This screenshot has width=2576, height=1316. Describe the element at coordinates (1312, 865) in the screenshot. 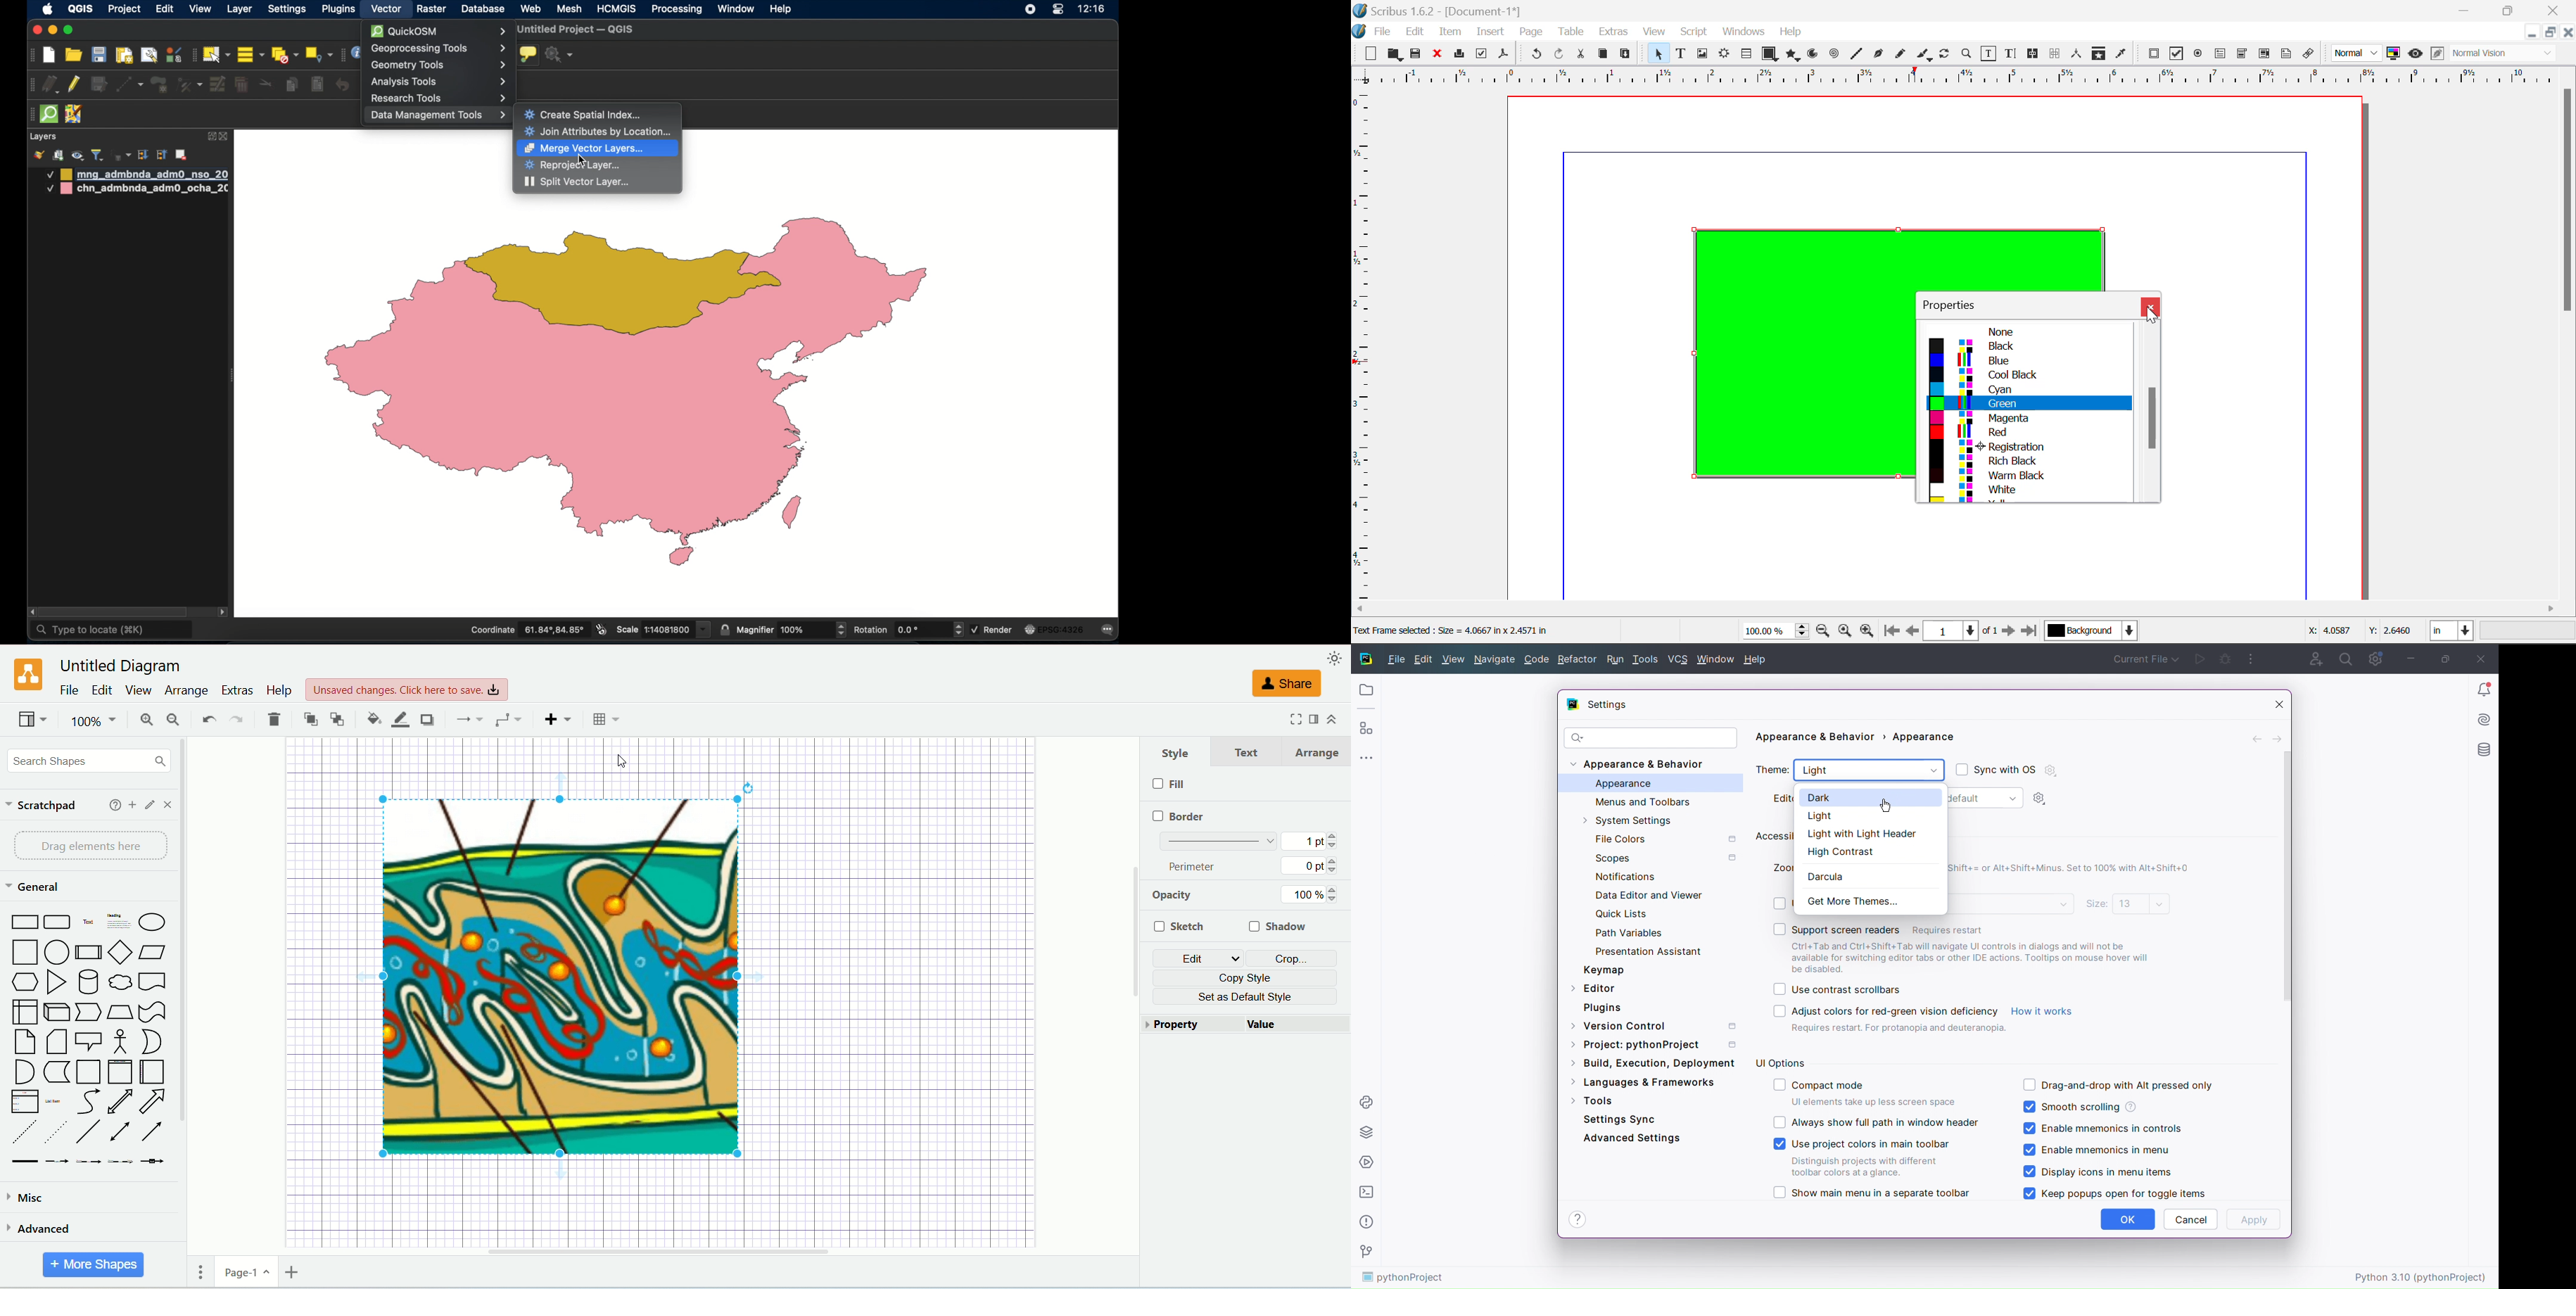

I see `0 pt` at that location.